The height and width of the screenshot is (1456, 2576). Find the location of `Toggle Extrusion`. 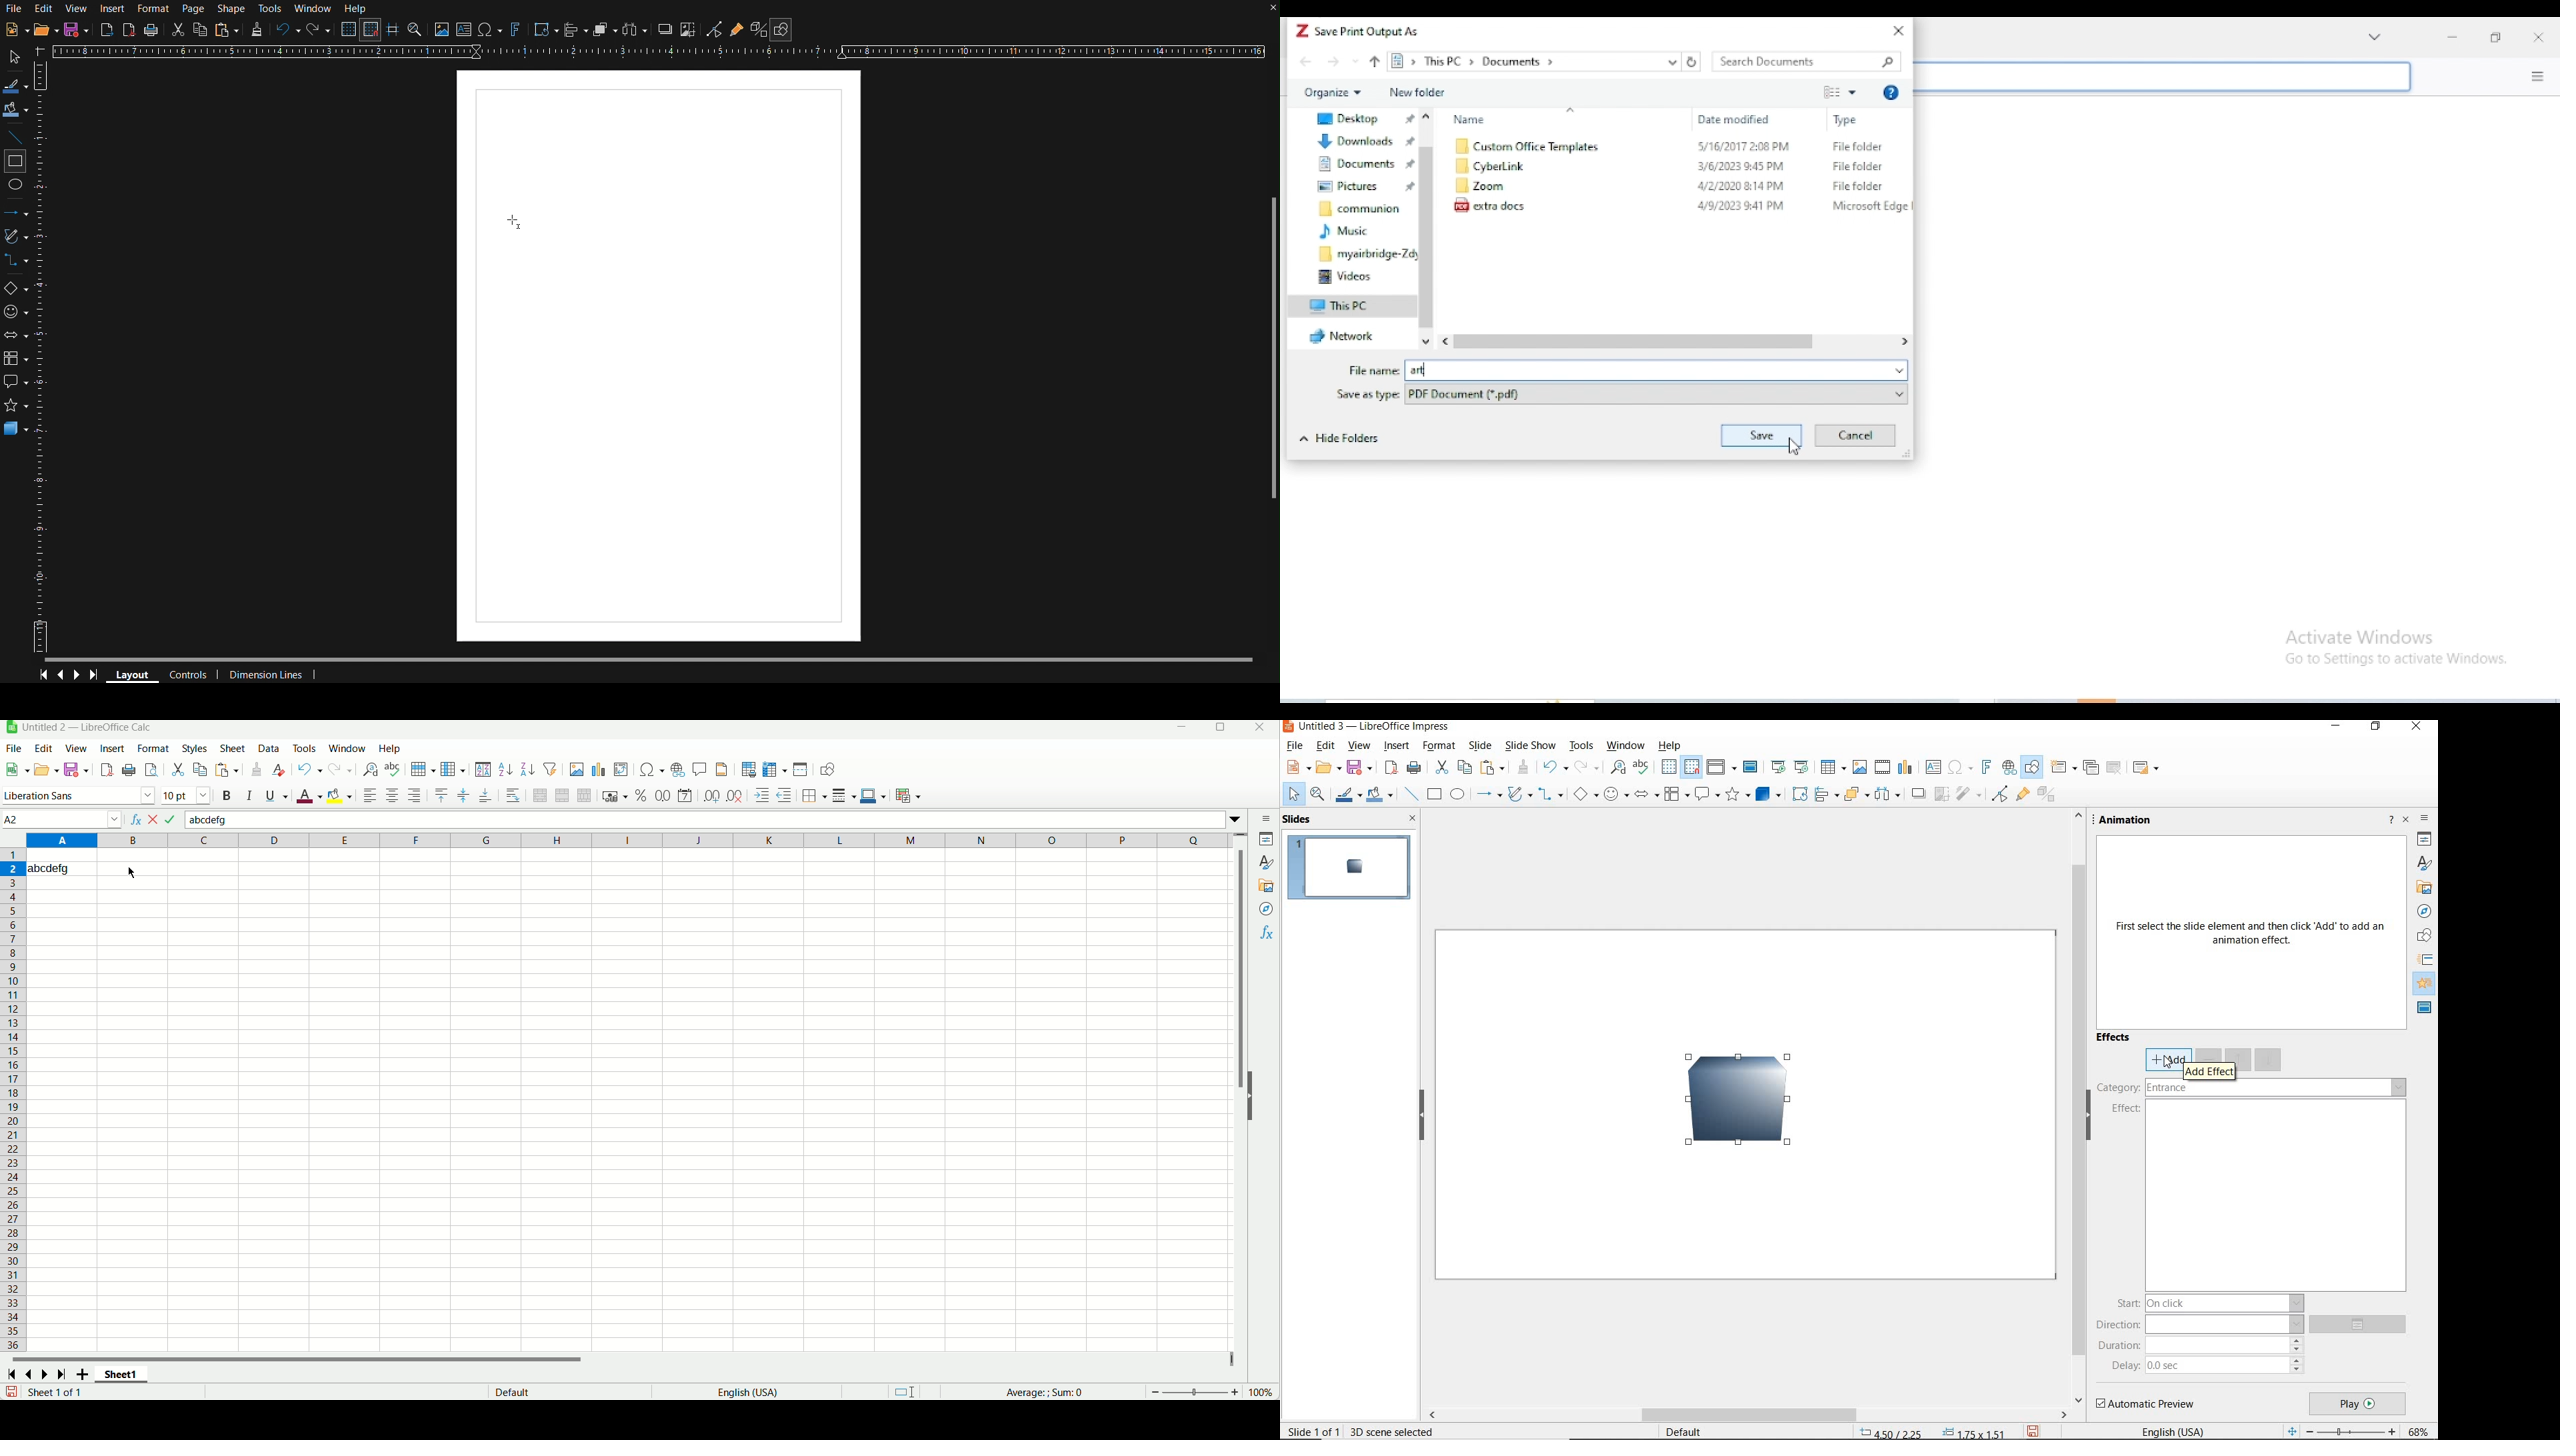

Toggle Extrusion is located at coordinates (759, 29).